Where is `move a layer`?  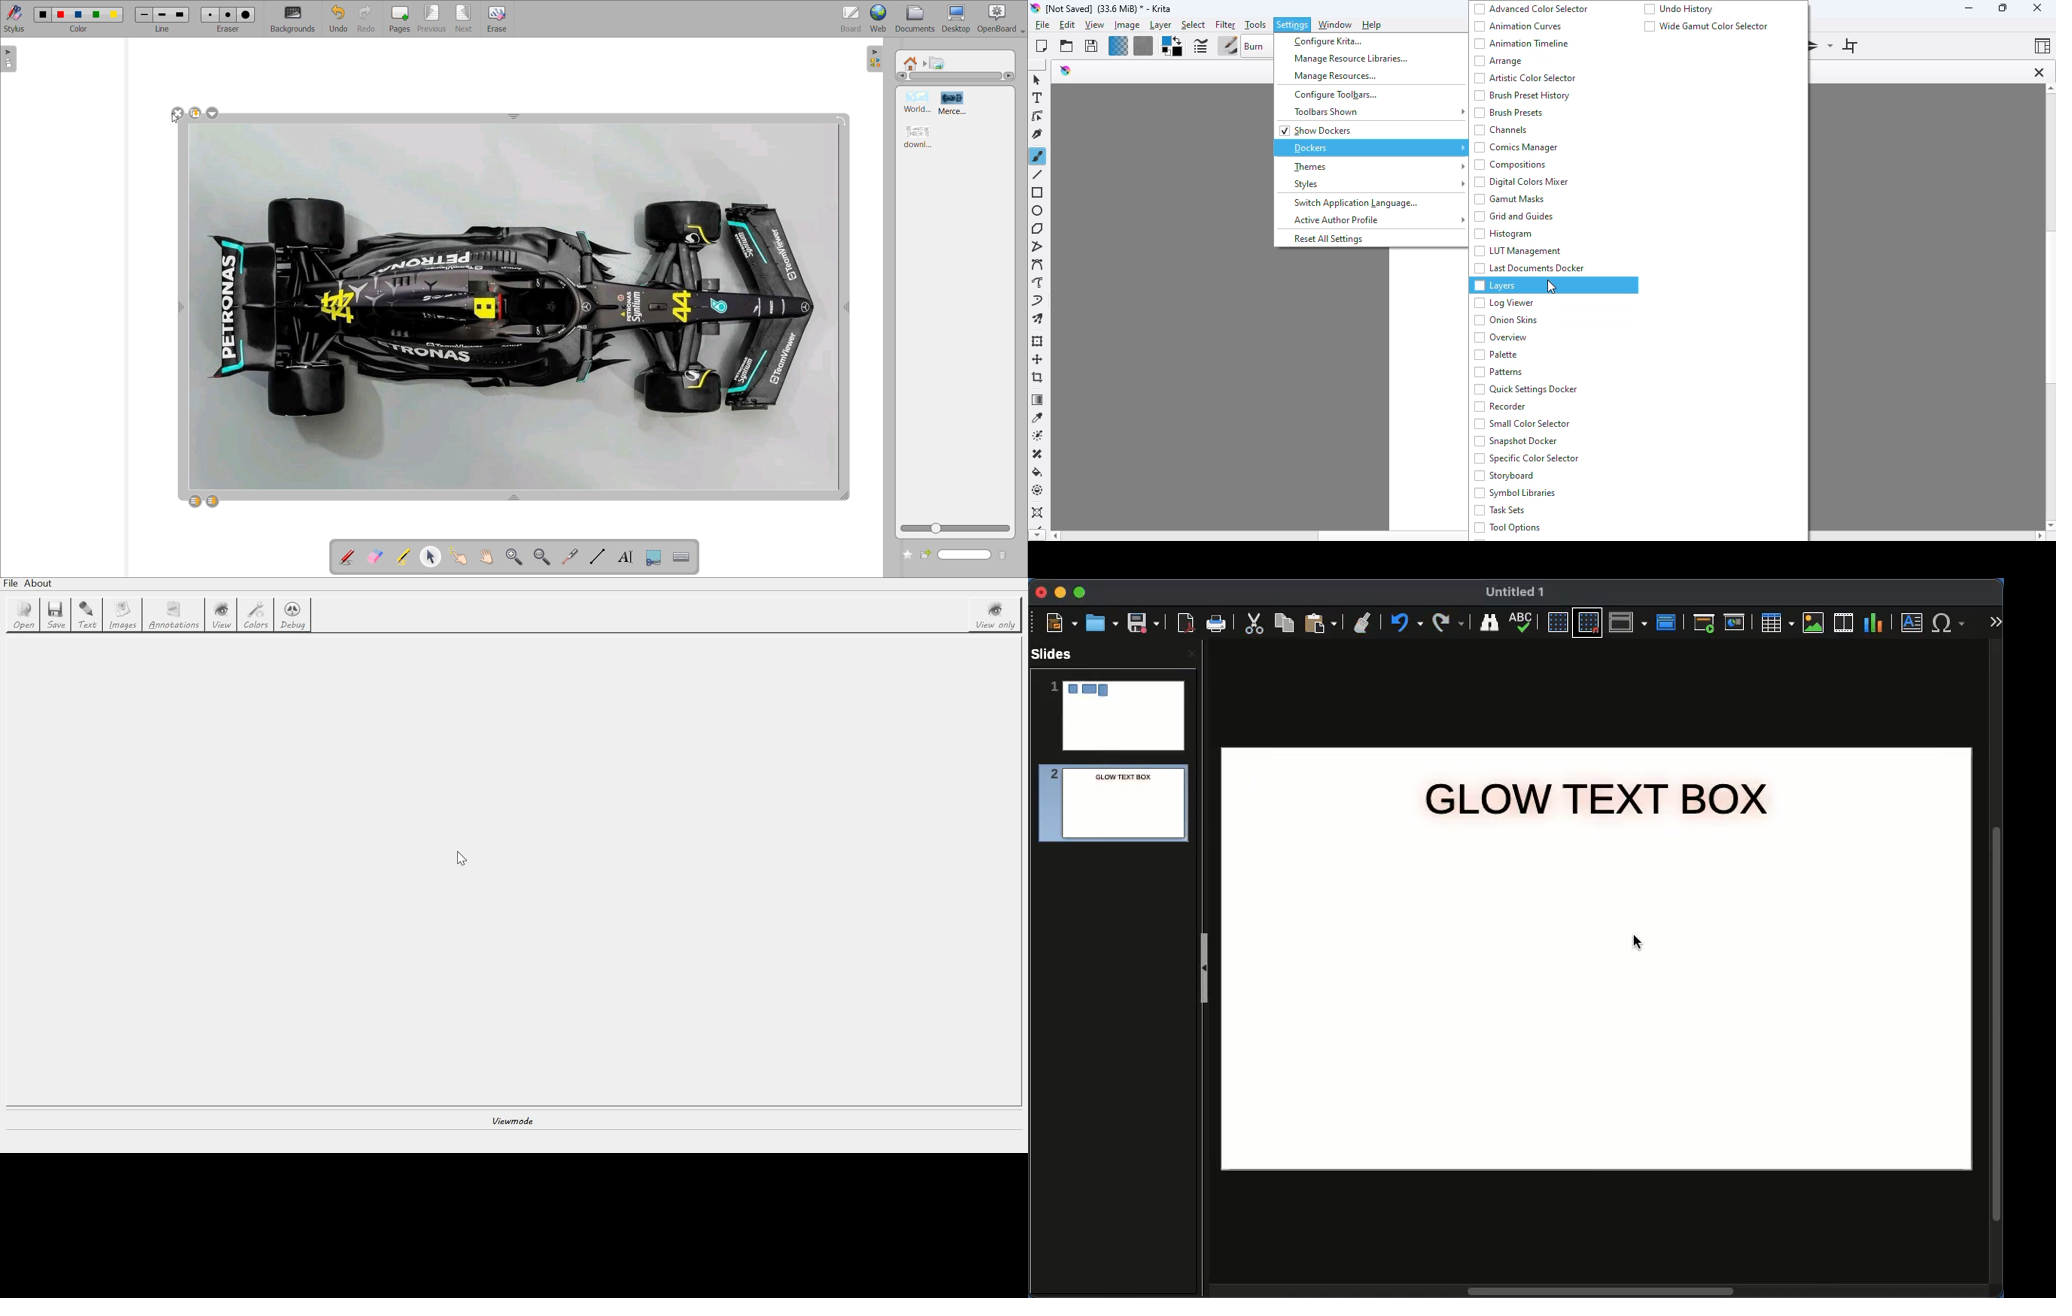 move a layer is located at coordinates (1038, 360).